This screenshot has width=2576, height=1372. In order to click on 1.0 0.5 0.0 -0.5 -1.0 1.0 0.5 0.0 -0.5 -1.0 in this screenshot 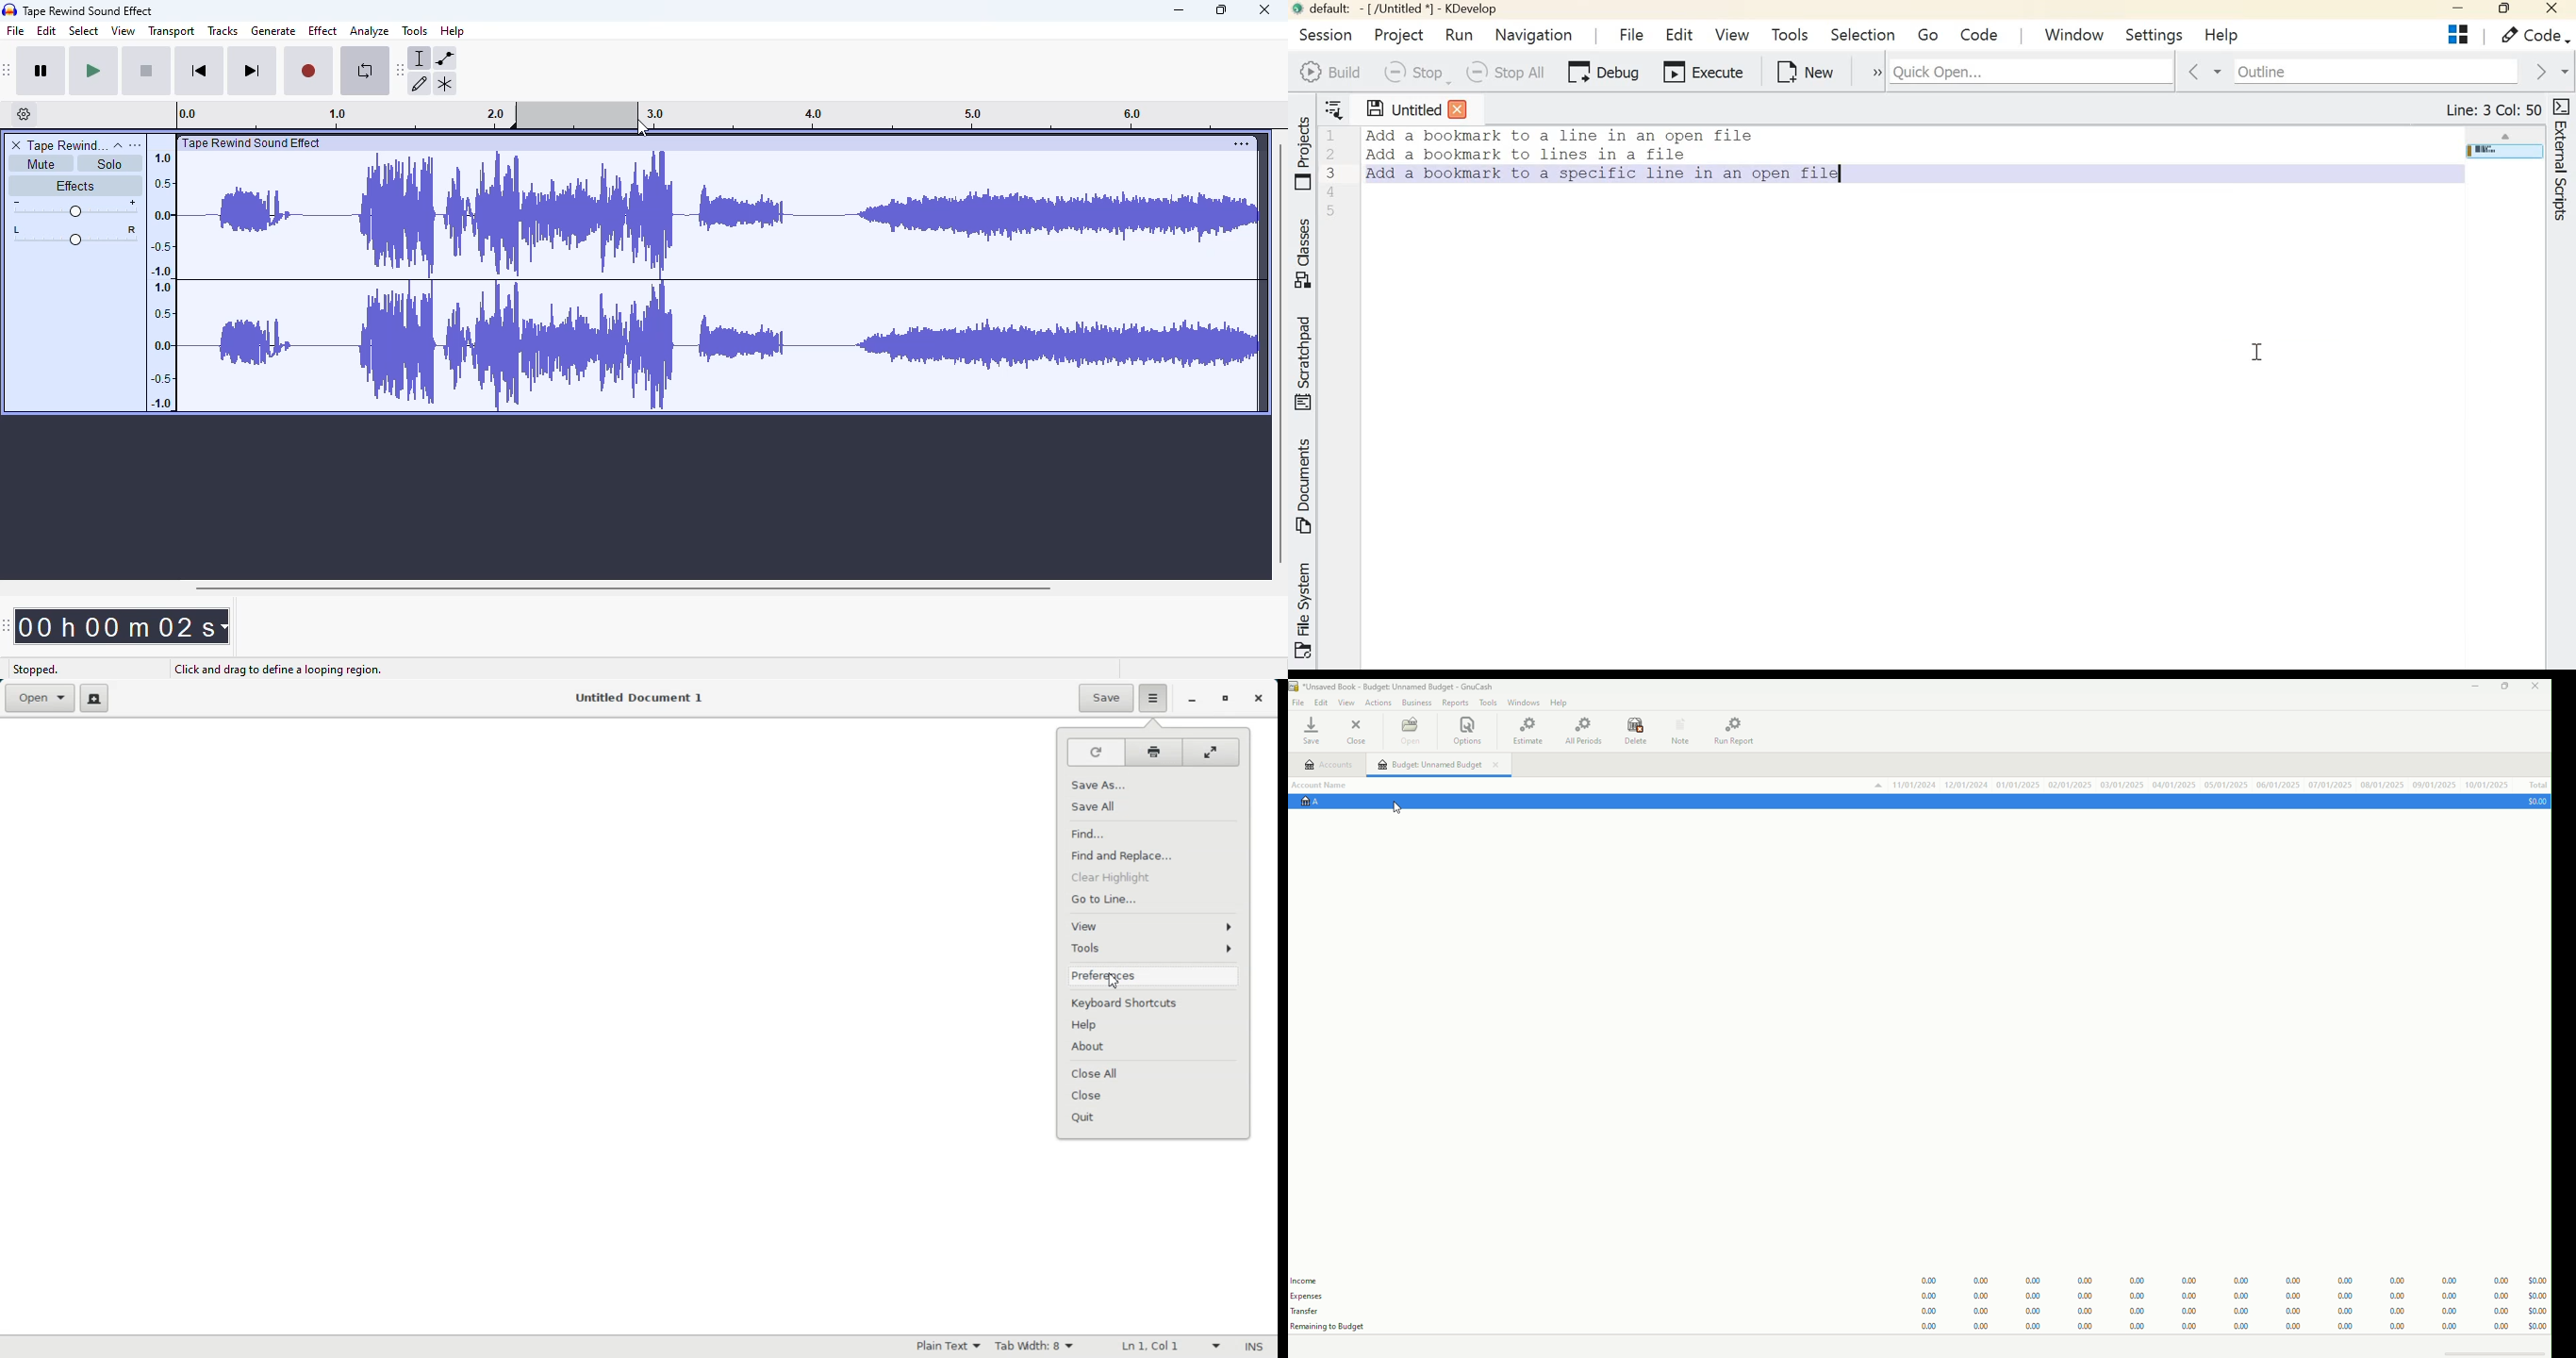, I will do `click(162, 274)`.